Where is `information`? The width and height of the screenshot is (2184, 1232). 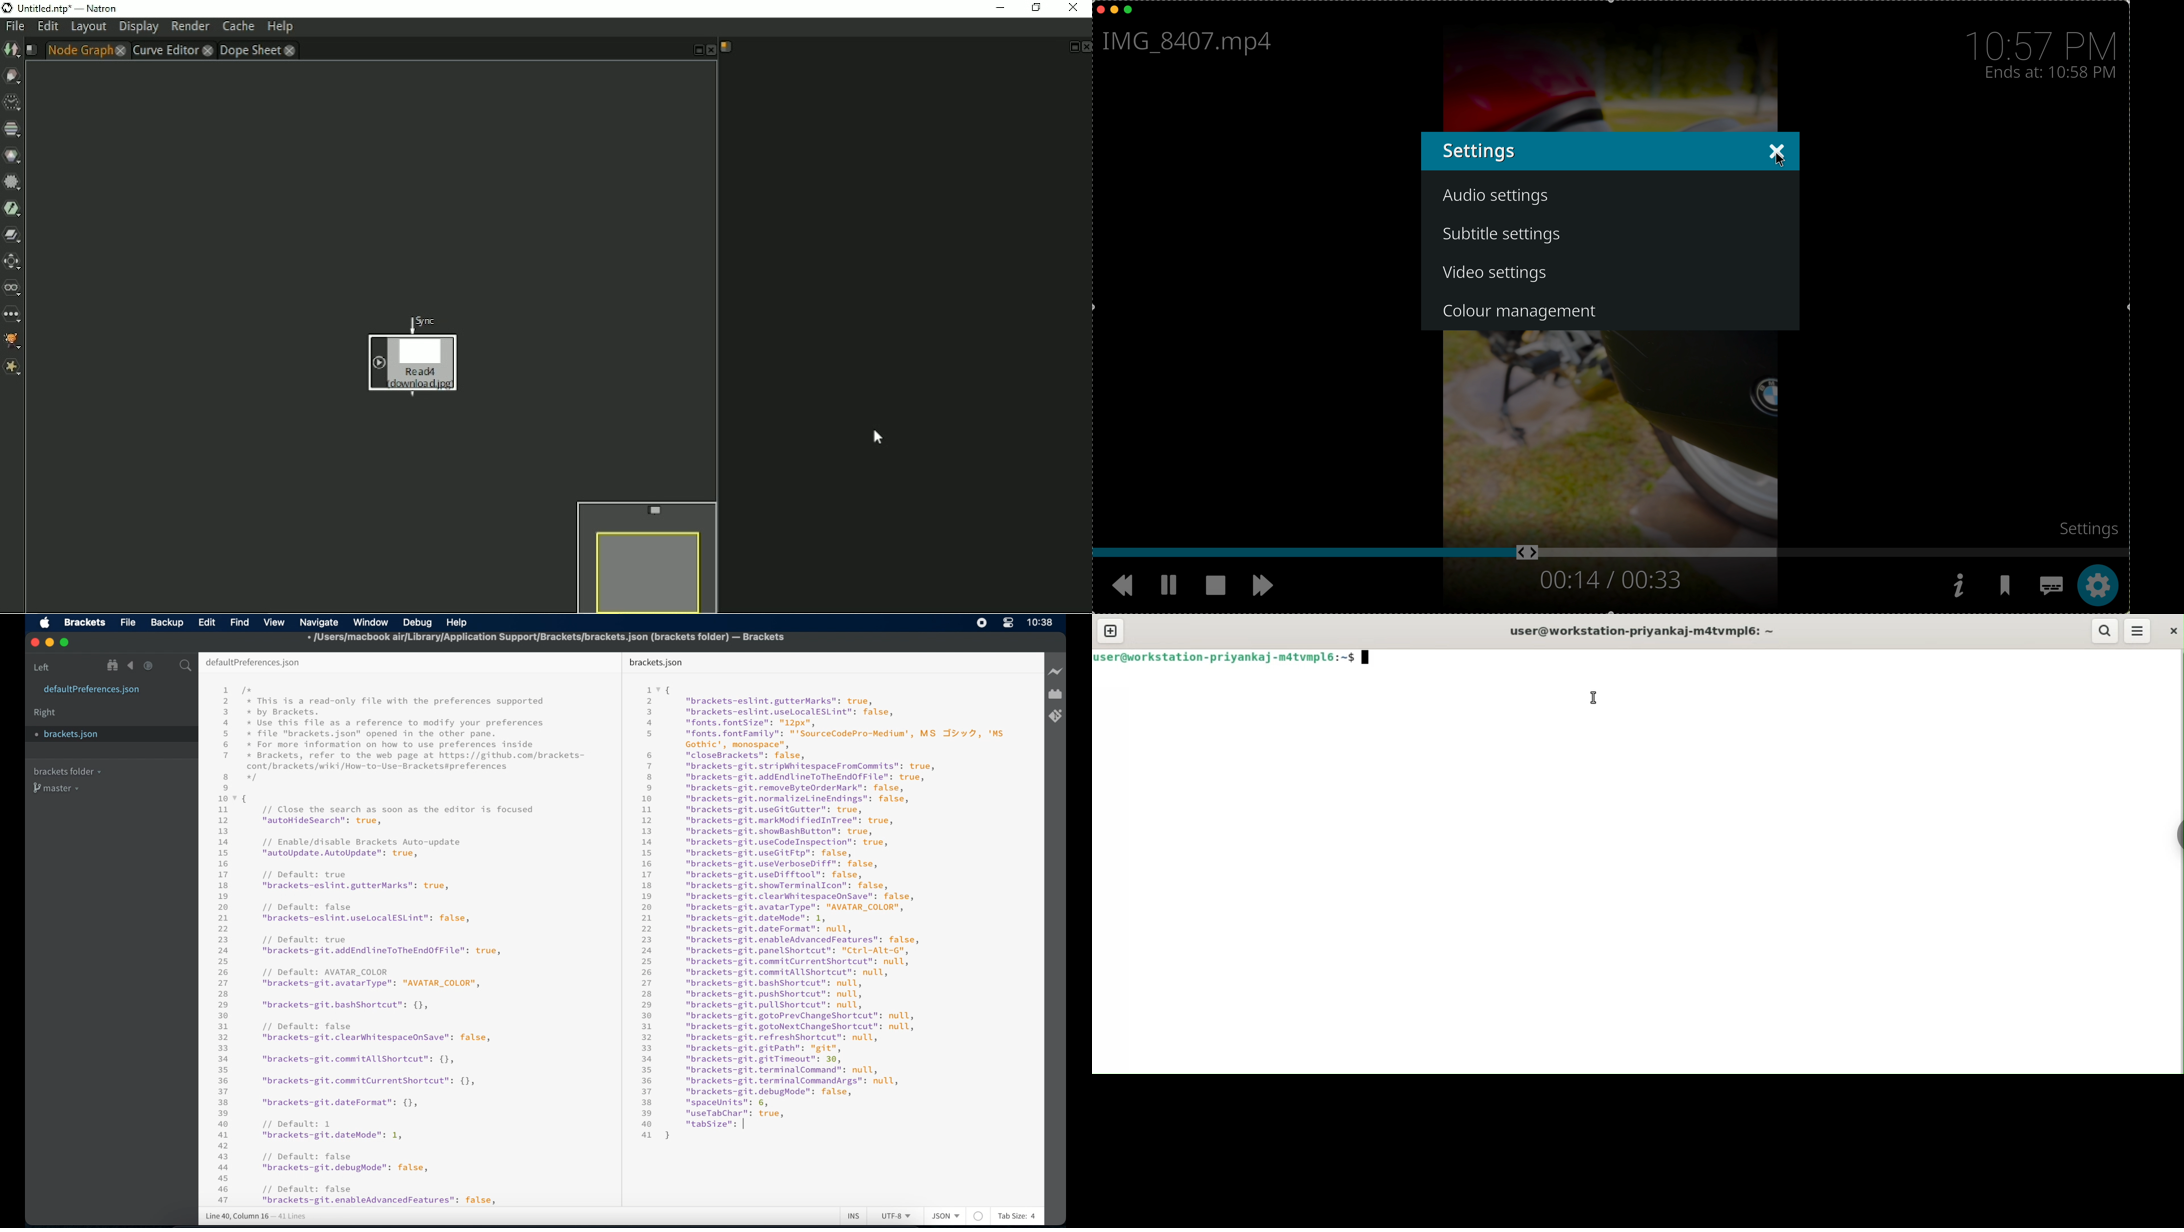 information is located at coordinates (1958, 586).